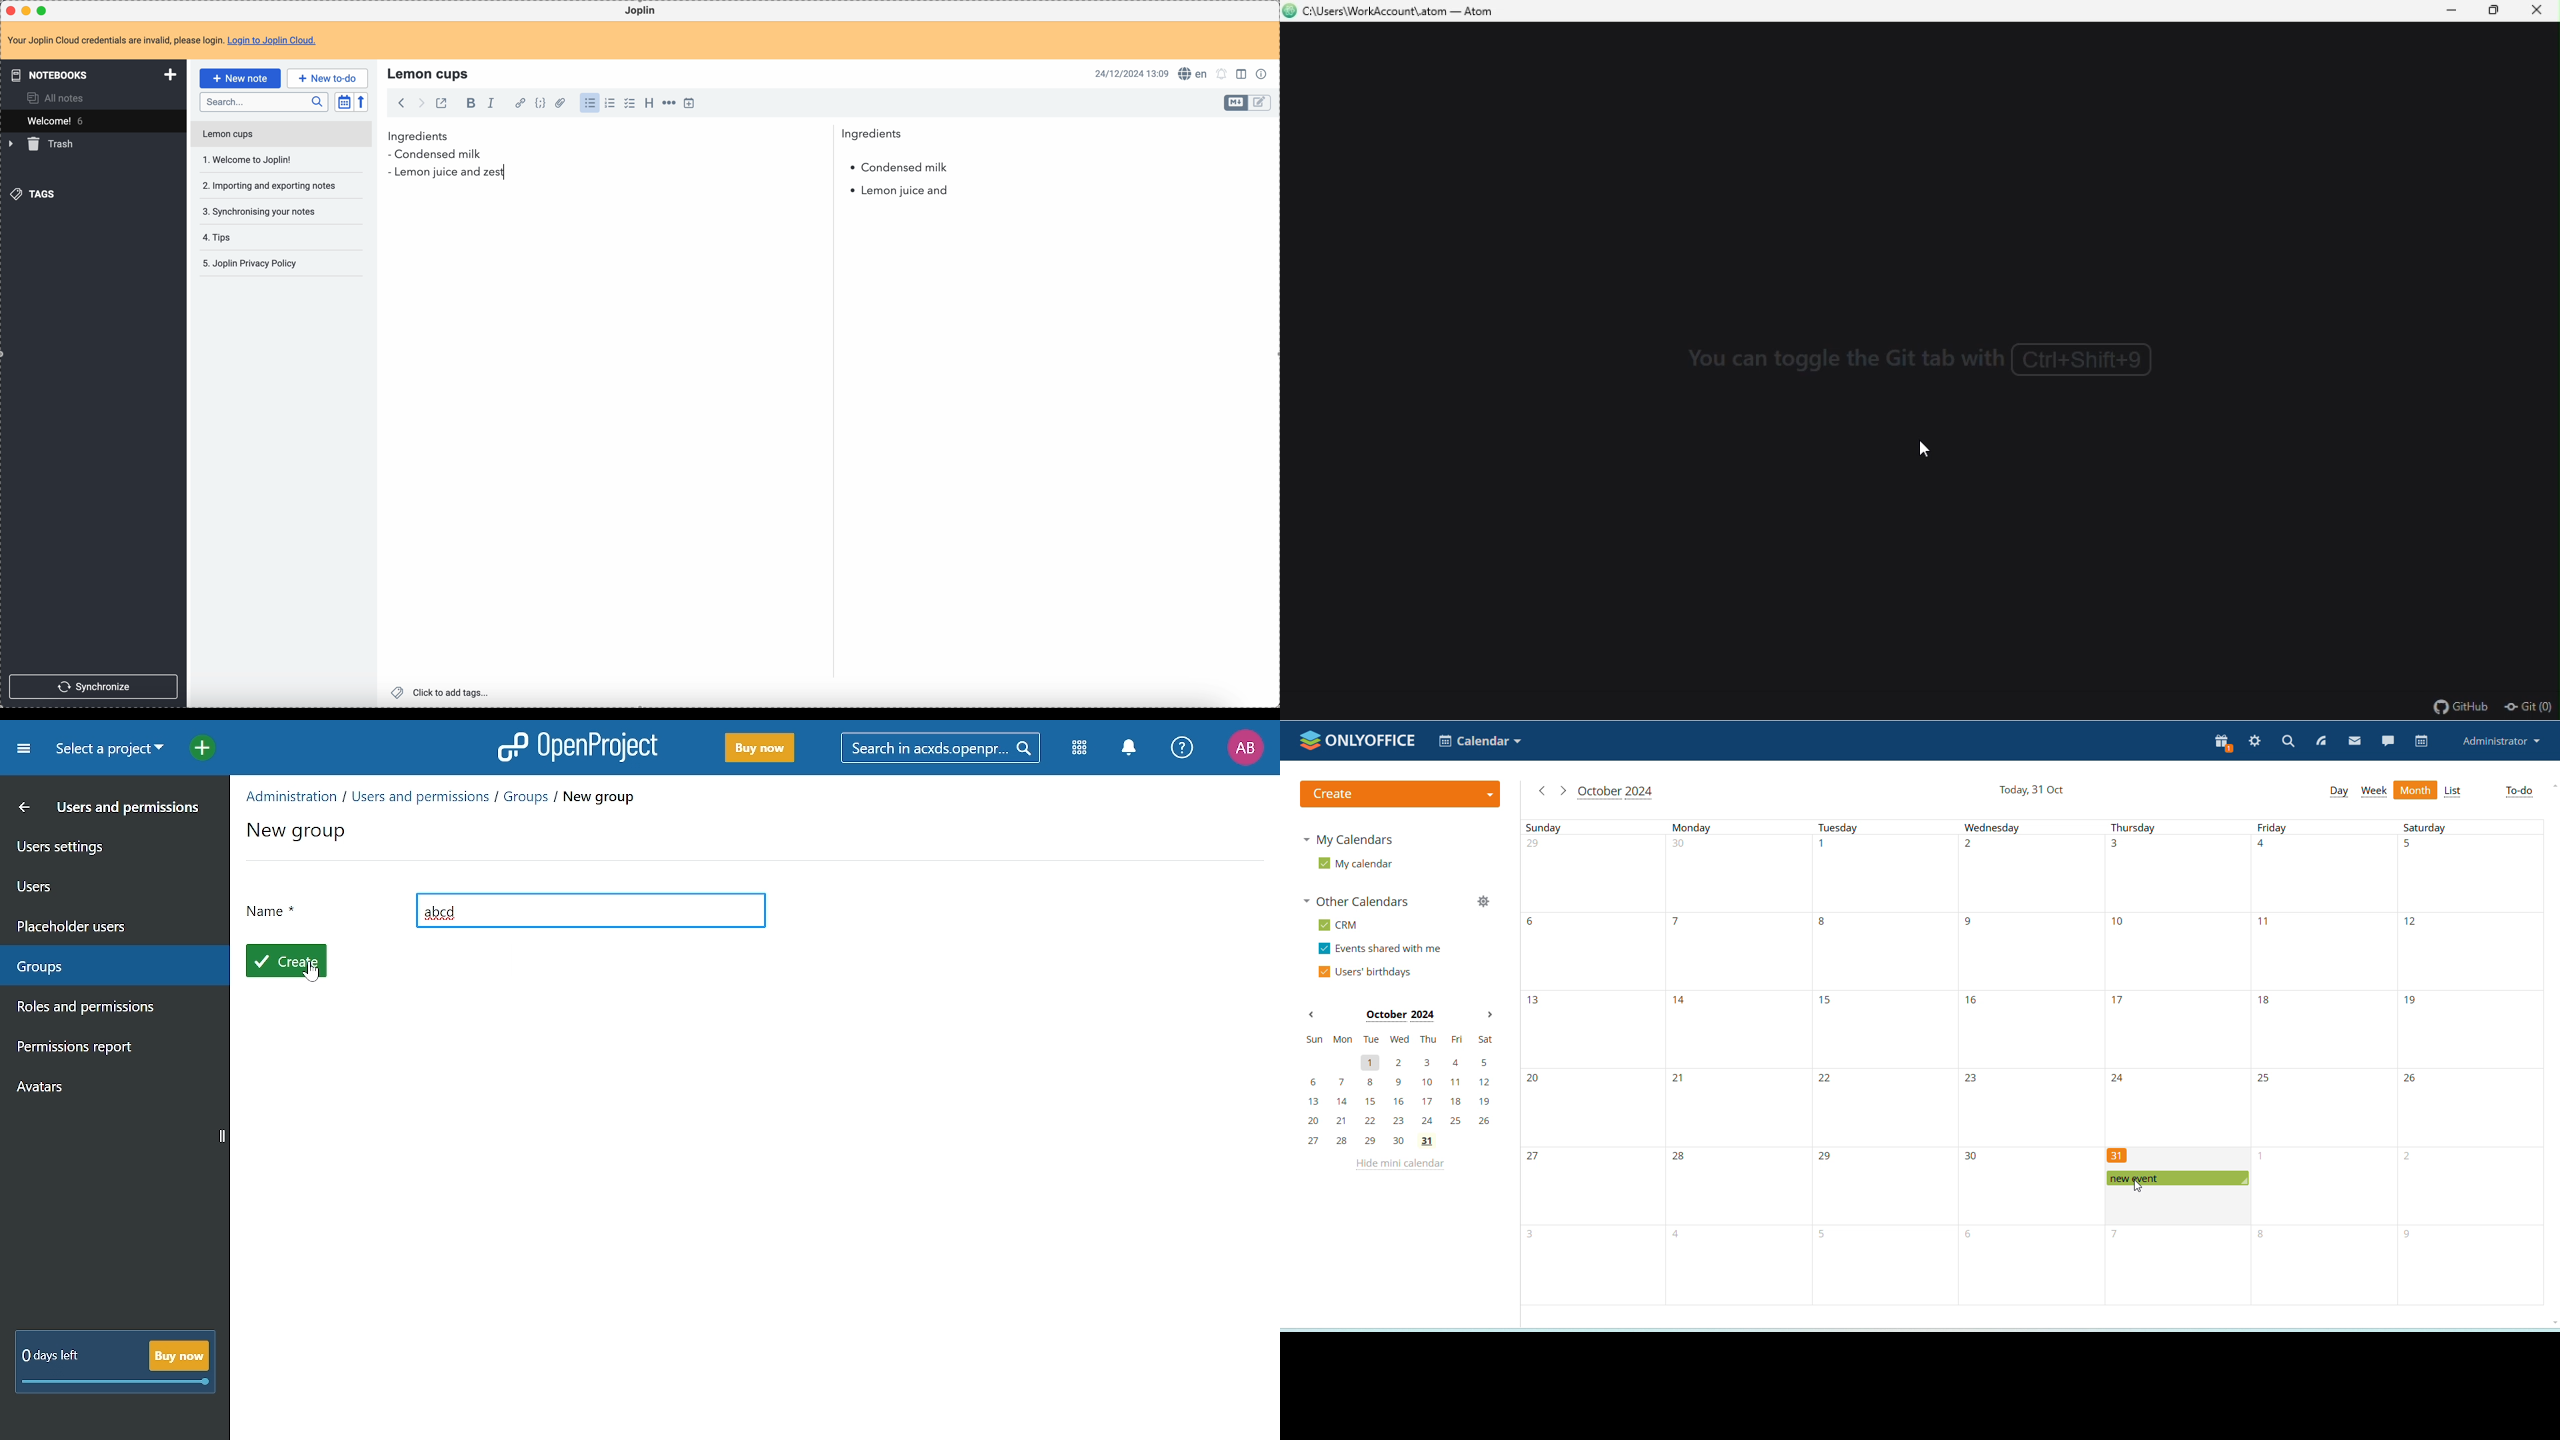 Image resolution: width=2576 pixels, height=1456 pixels. What do you see at coordinates (59, 97) in the screenshot?
I see `all notes` at bounding box center [59, 97].